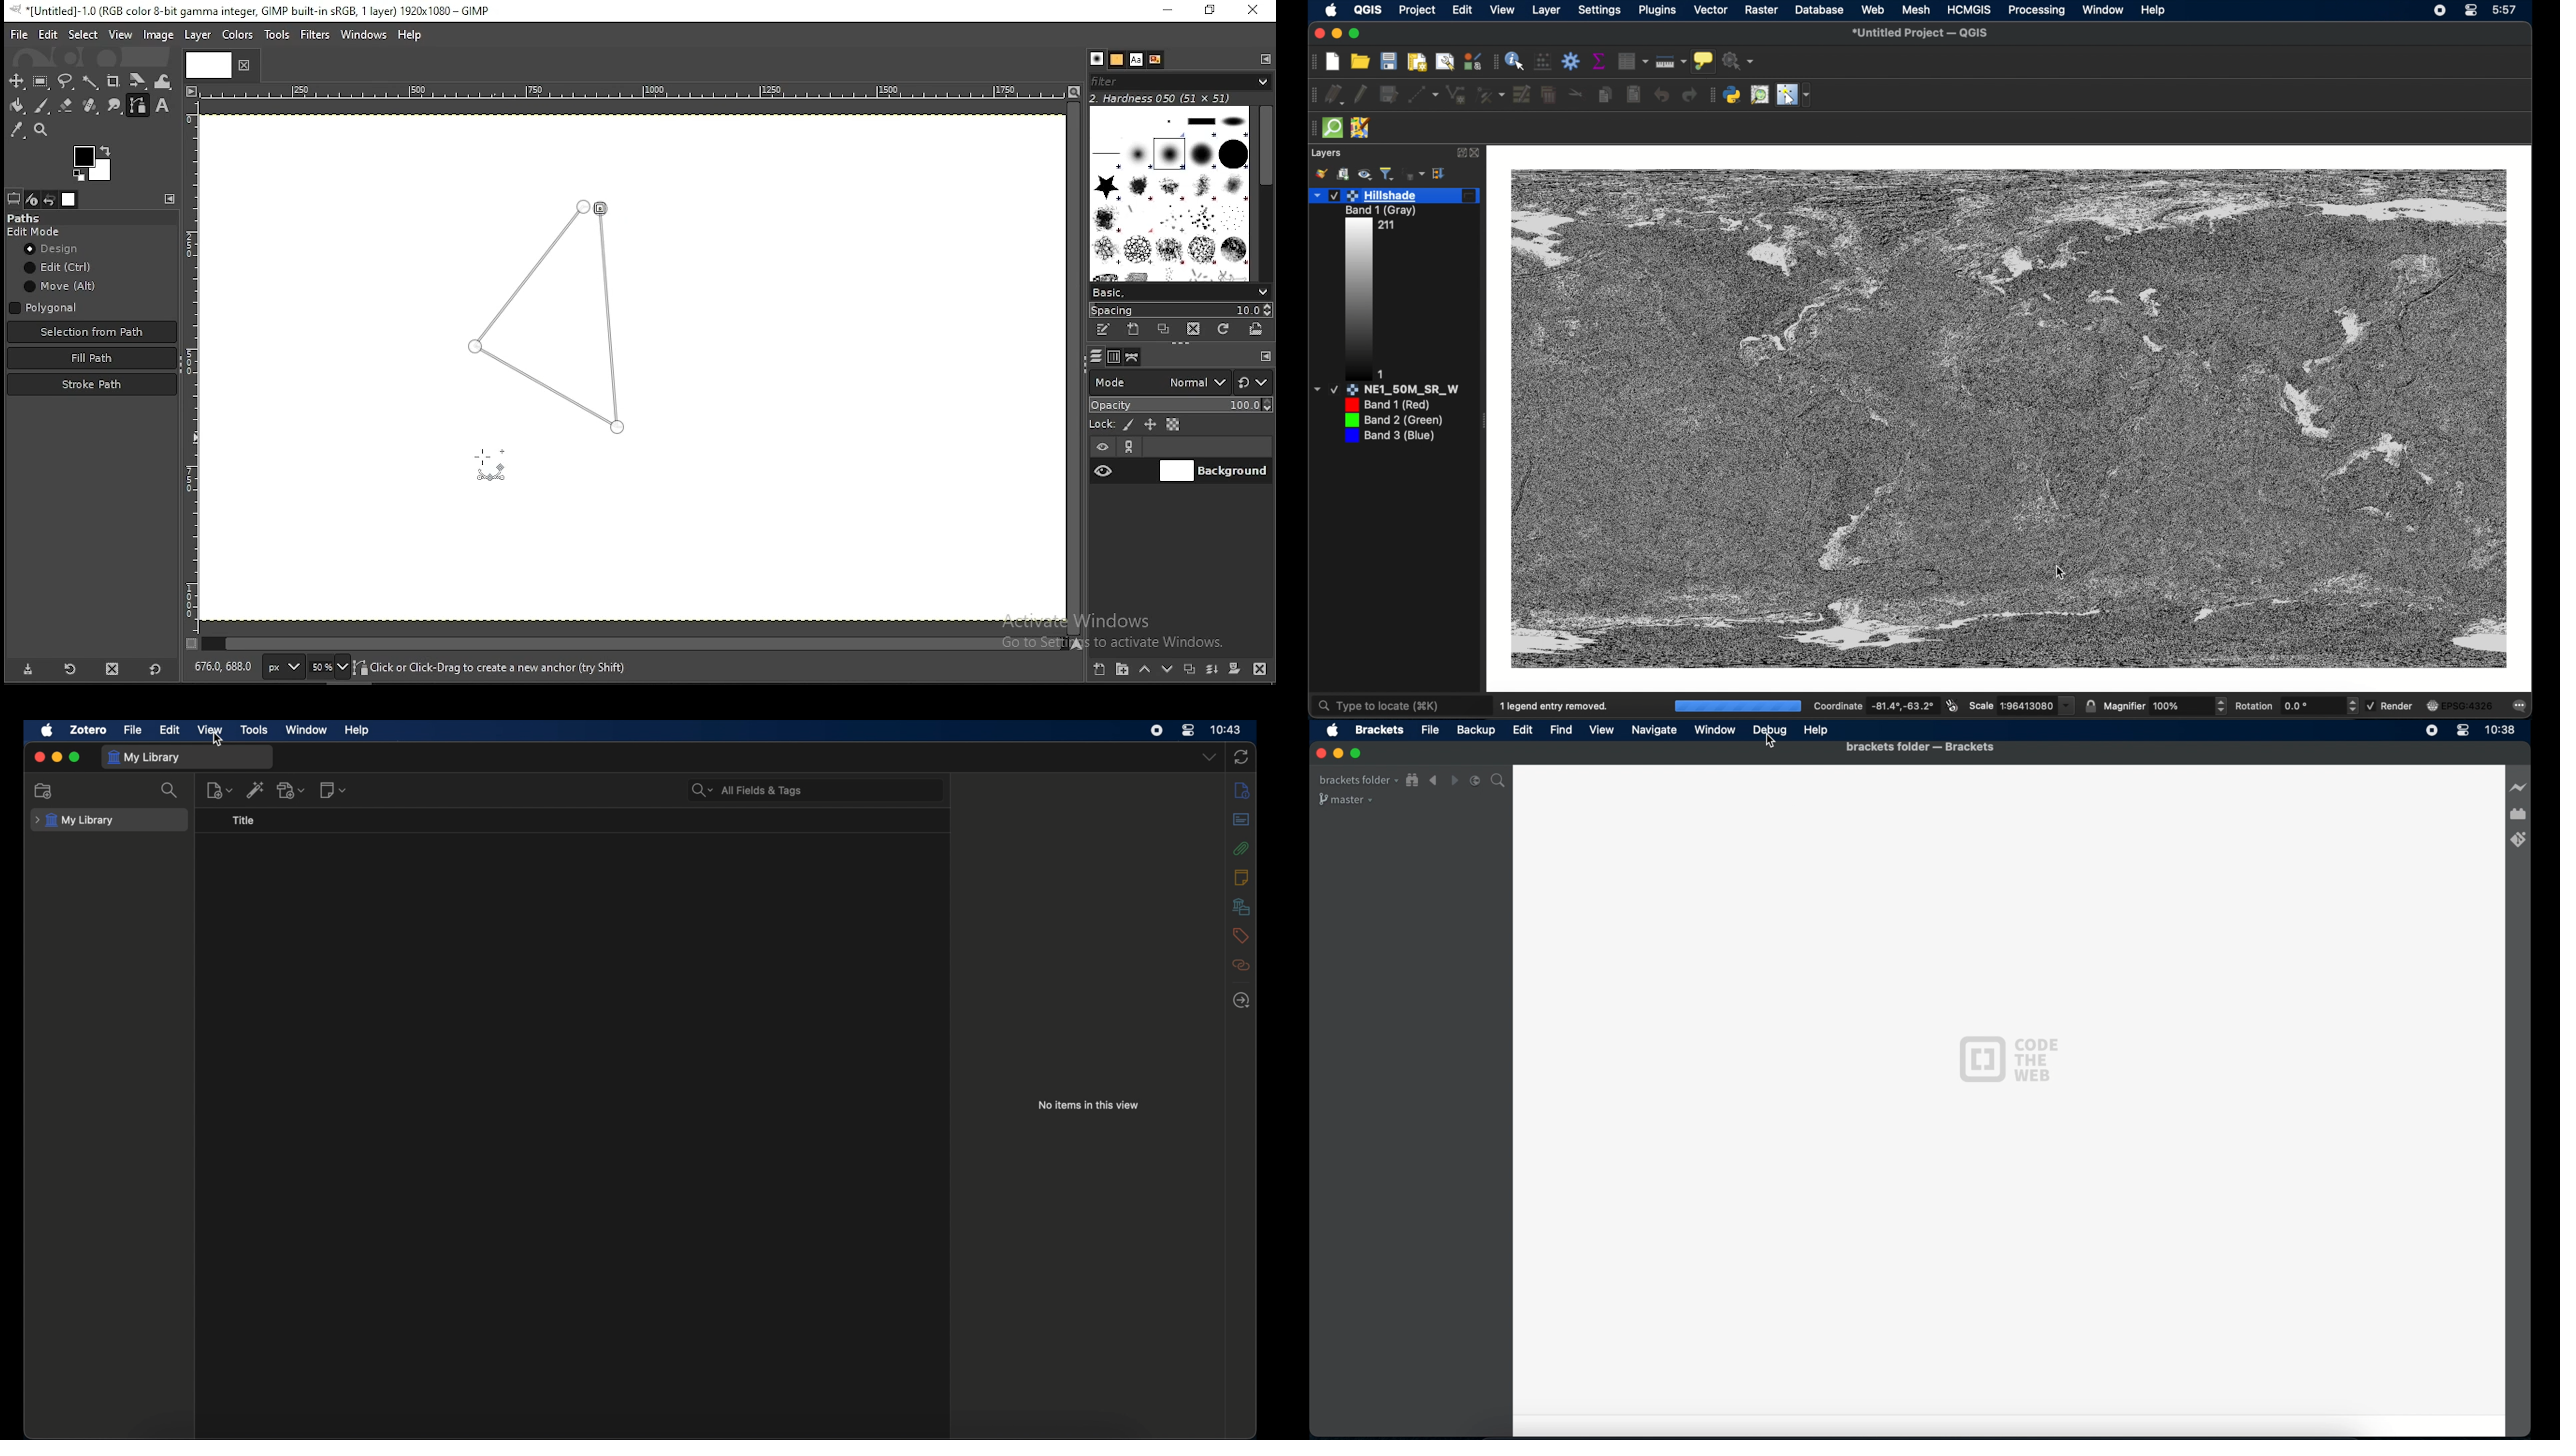  I want to click on undo history, so click(50, 199).